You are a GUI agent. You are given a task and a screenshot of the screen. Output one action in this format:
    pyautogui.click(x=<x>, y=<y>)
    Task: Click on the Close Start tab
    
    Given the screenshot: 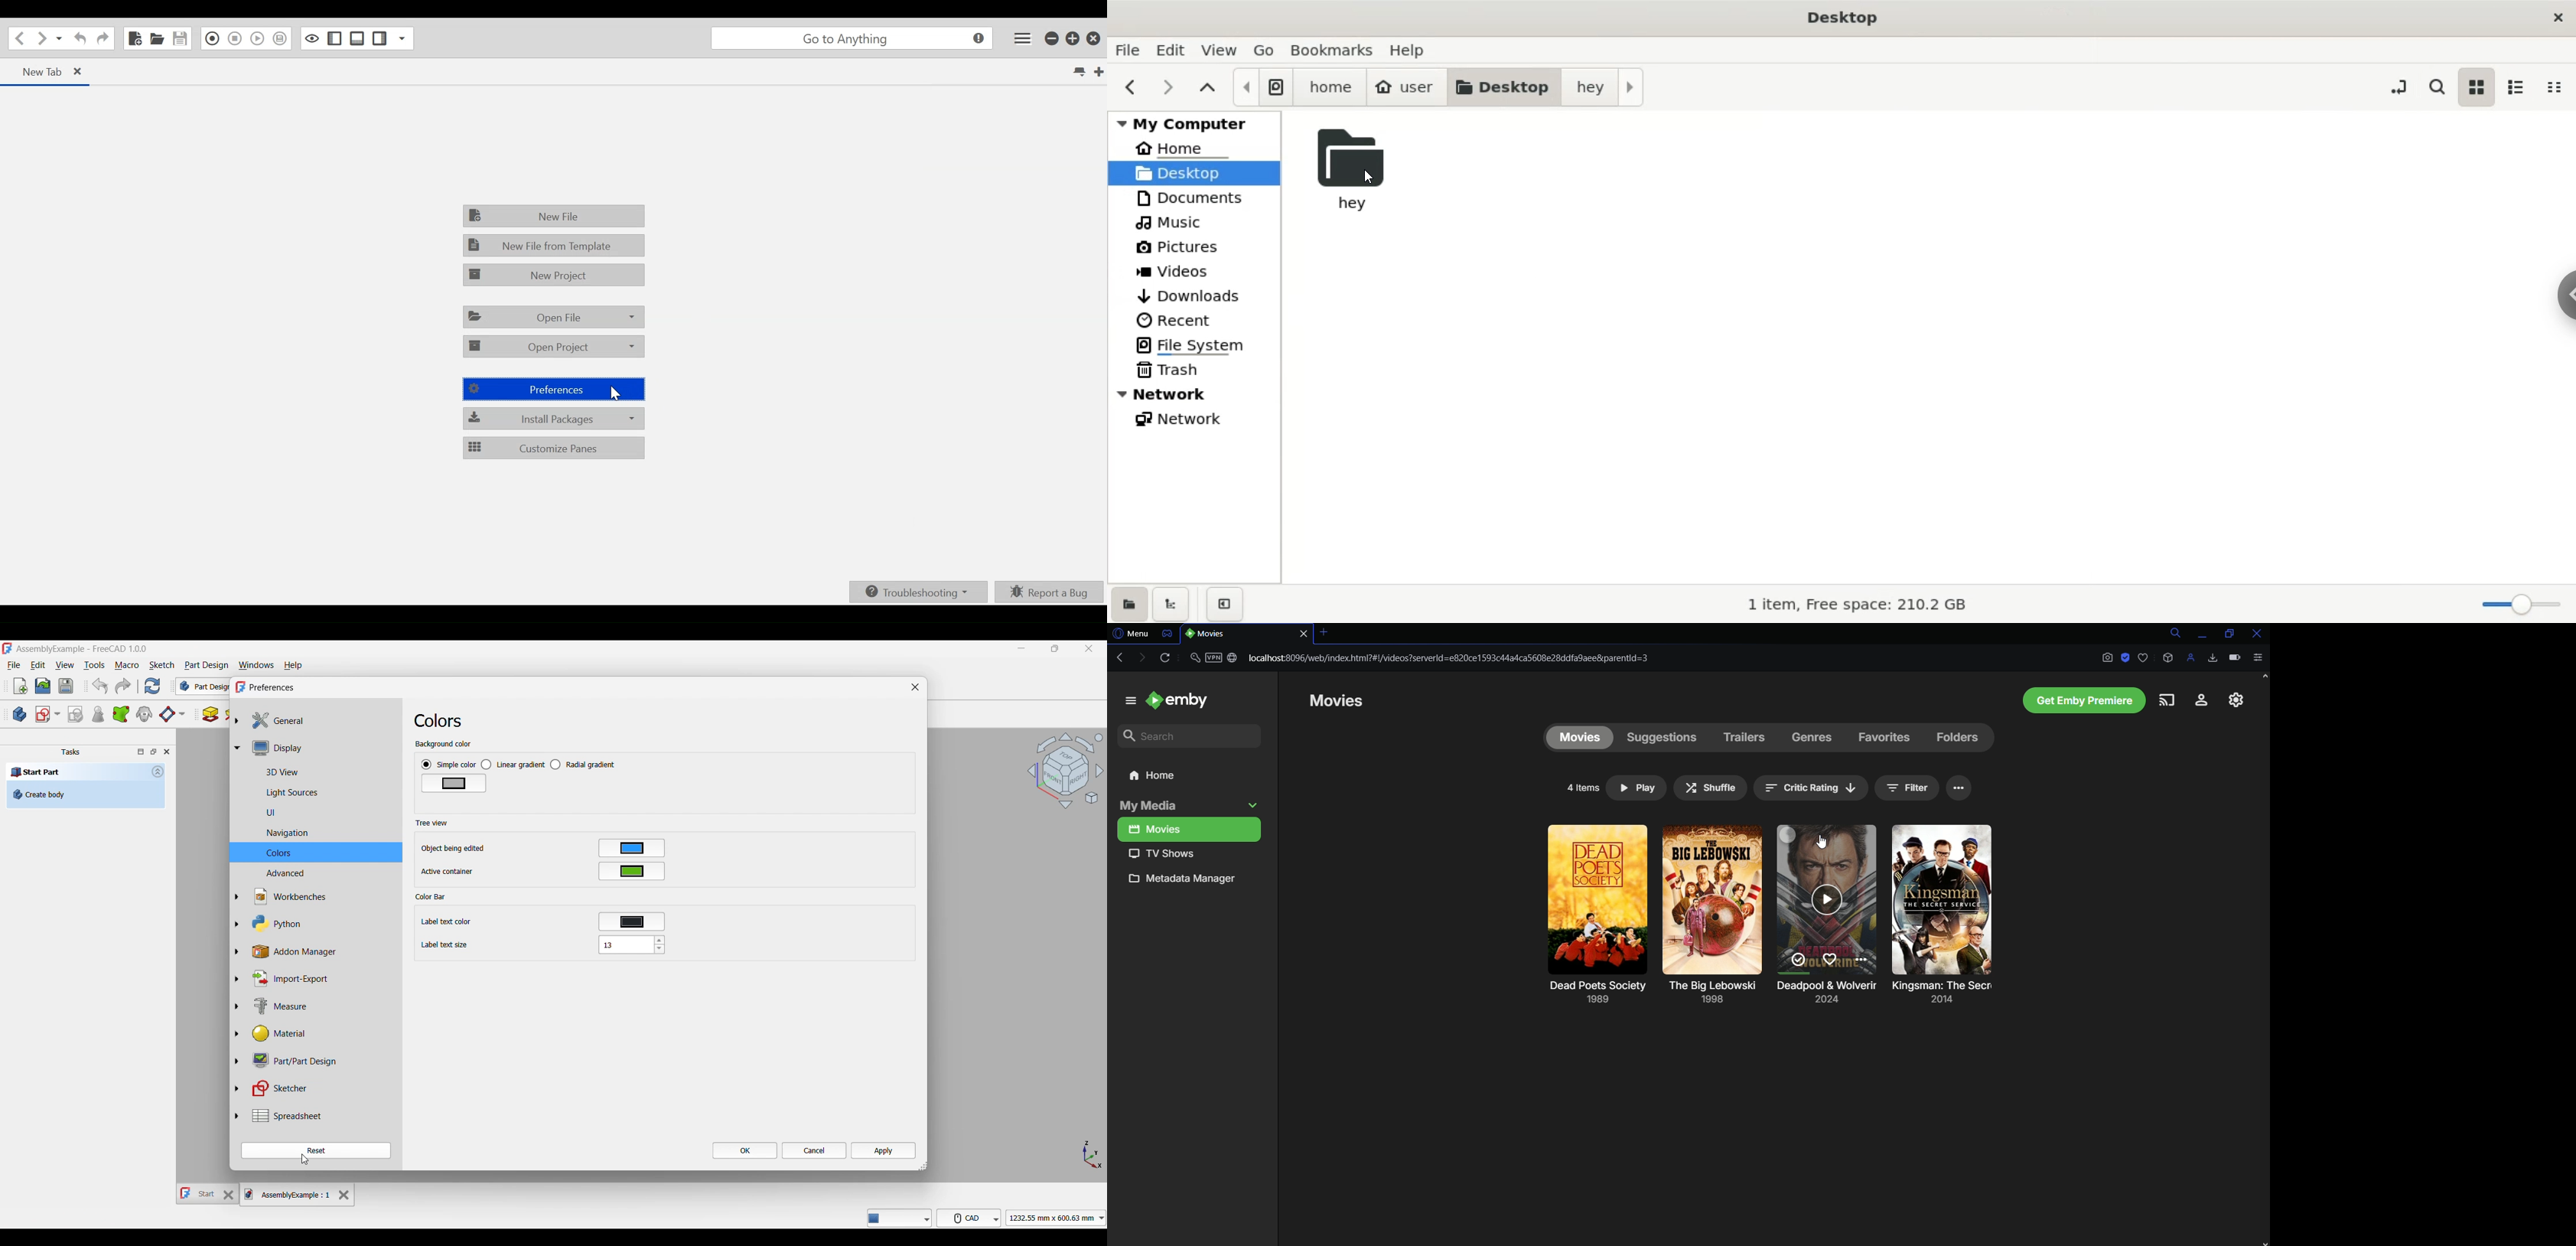 What is the action you would take?
    pyautogui.click(x=229, y=1195)
    